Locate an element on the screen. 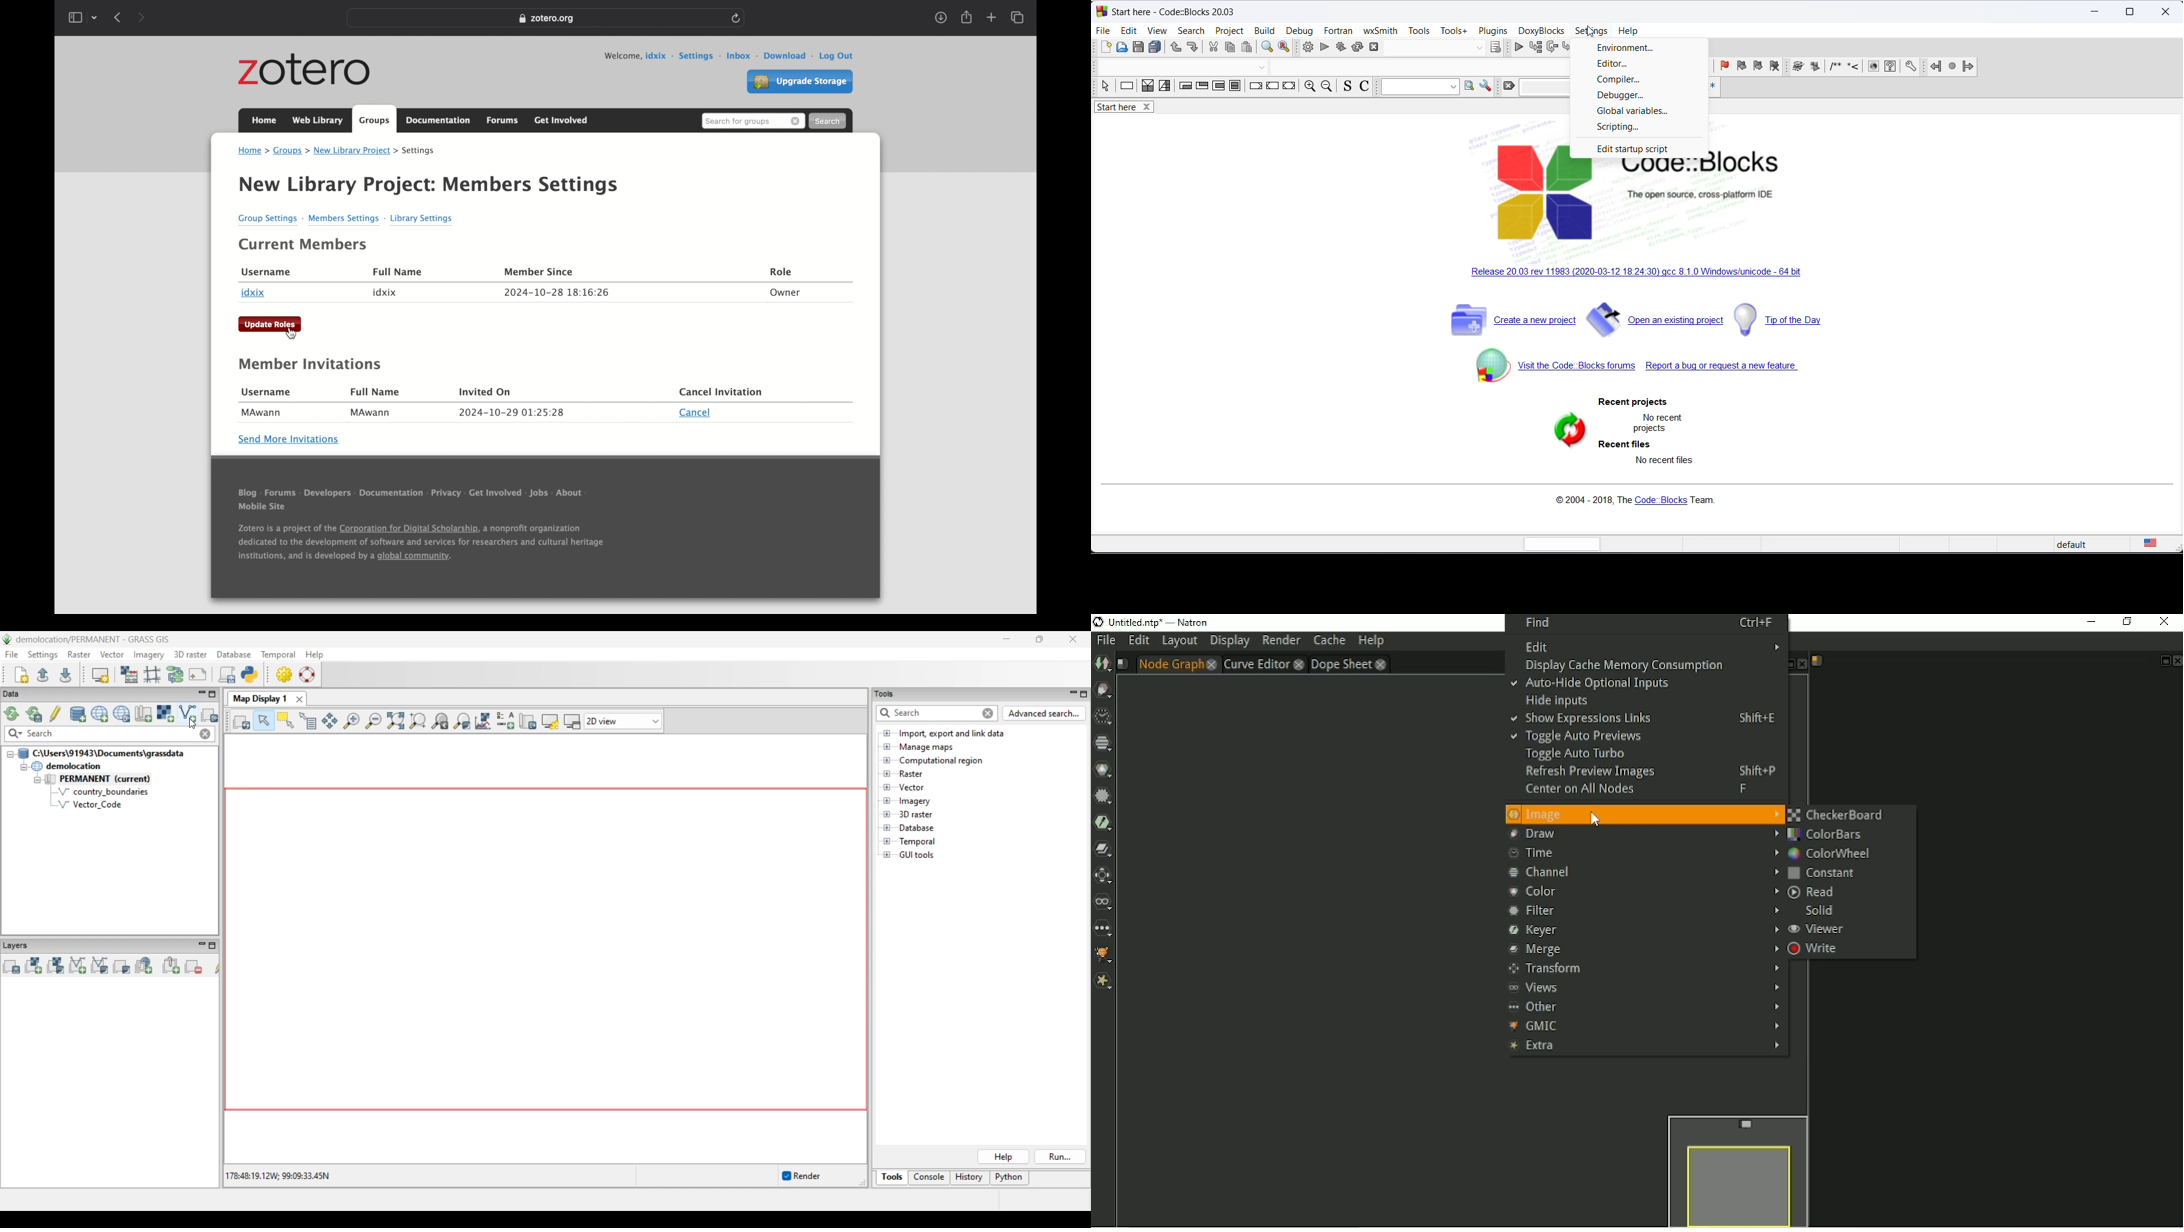 The height and width of the screenshot is (1232, 2184). new file is located at coordinates (1105, 47).